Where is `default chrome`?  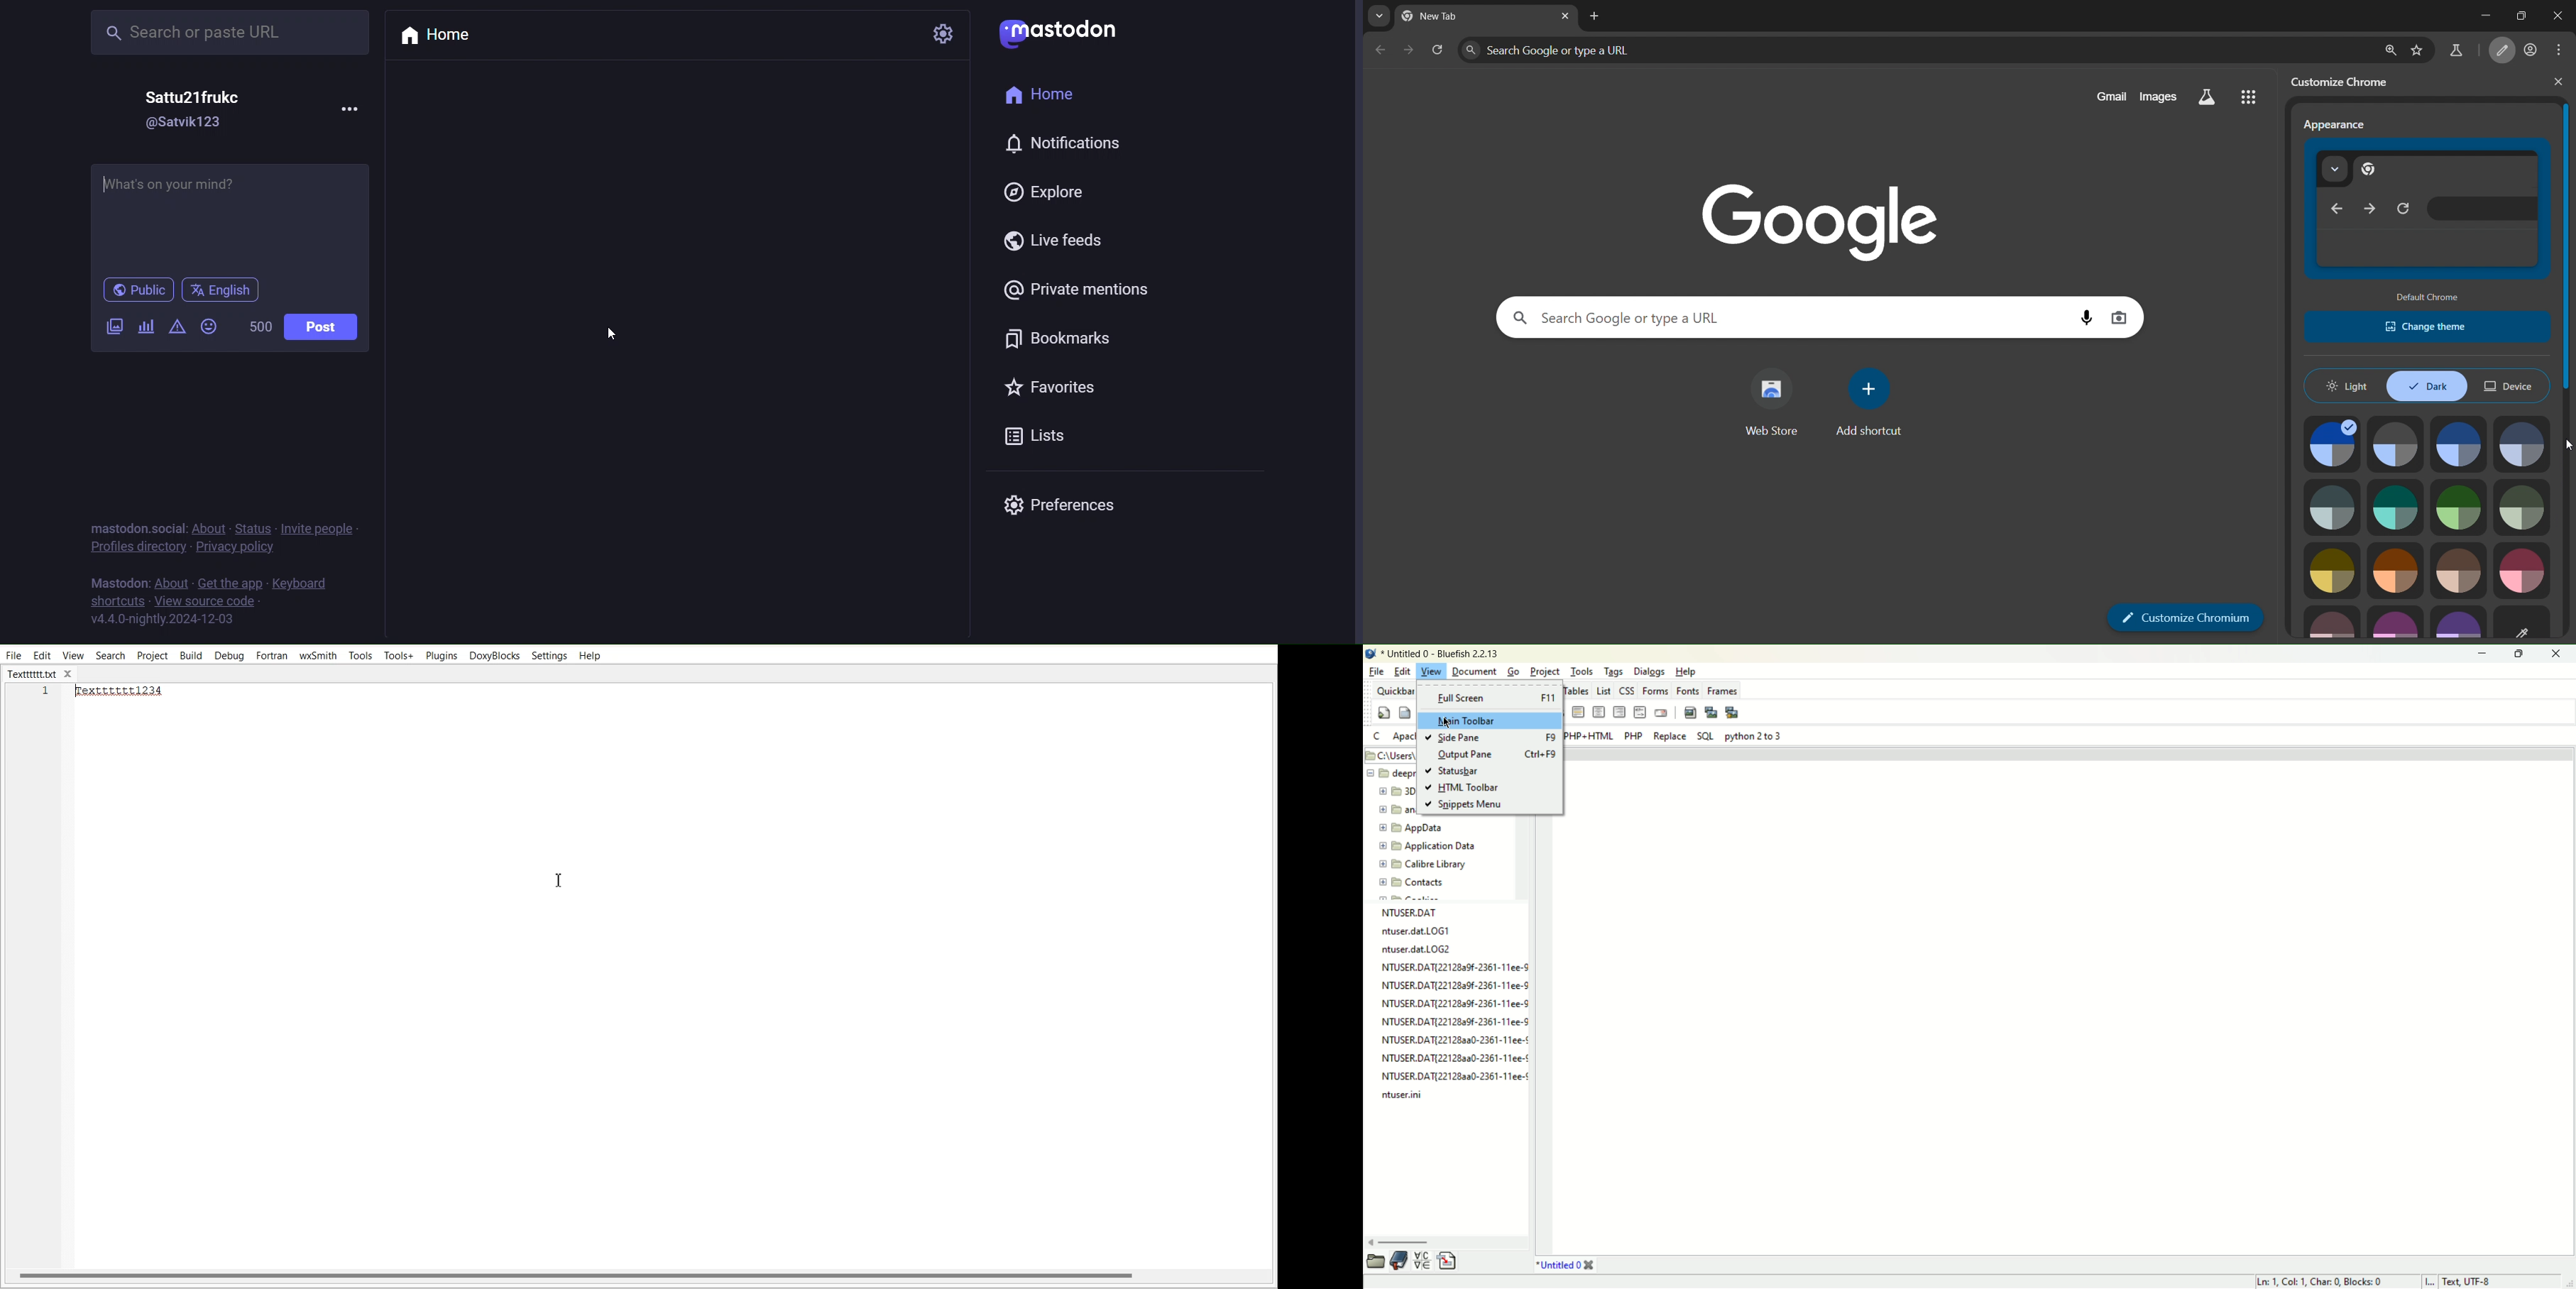 default chrome is located at coordinates (2430, 297).